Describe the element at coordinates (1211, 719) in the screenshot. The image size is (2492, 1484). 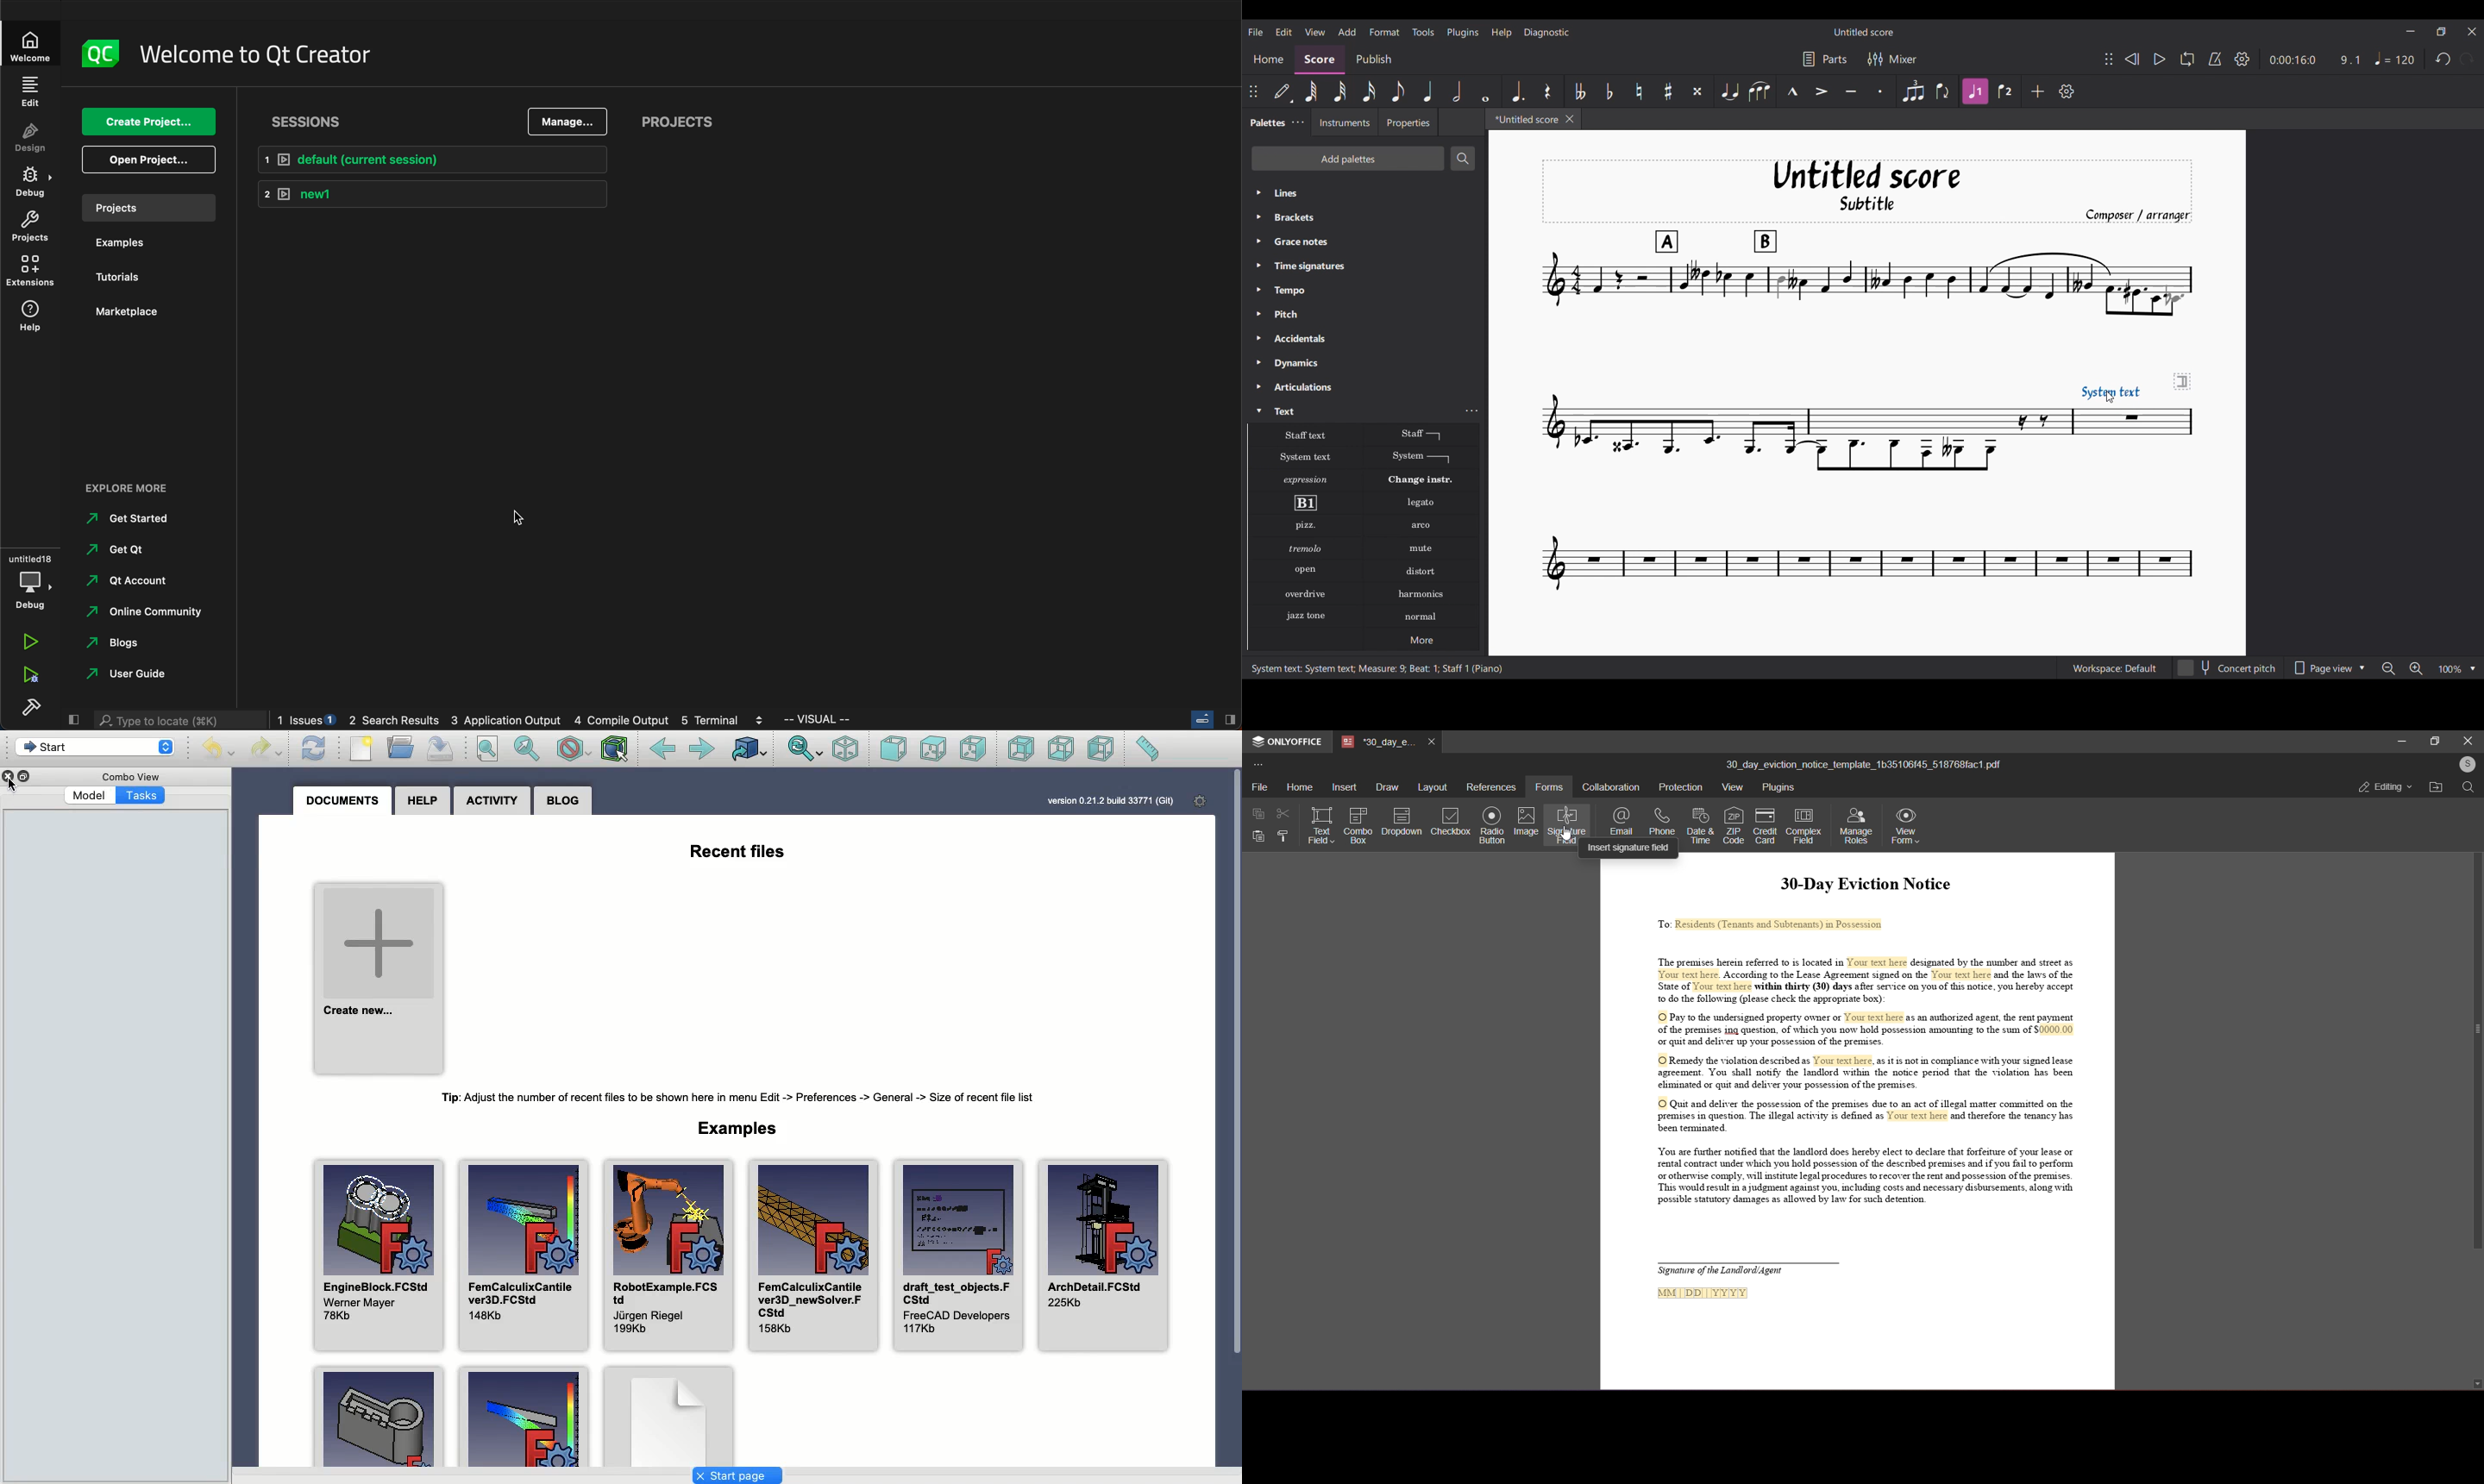
I see `close slide bar` at that location.